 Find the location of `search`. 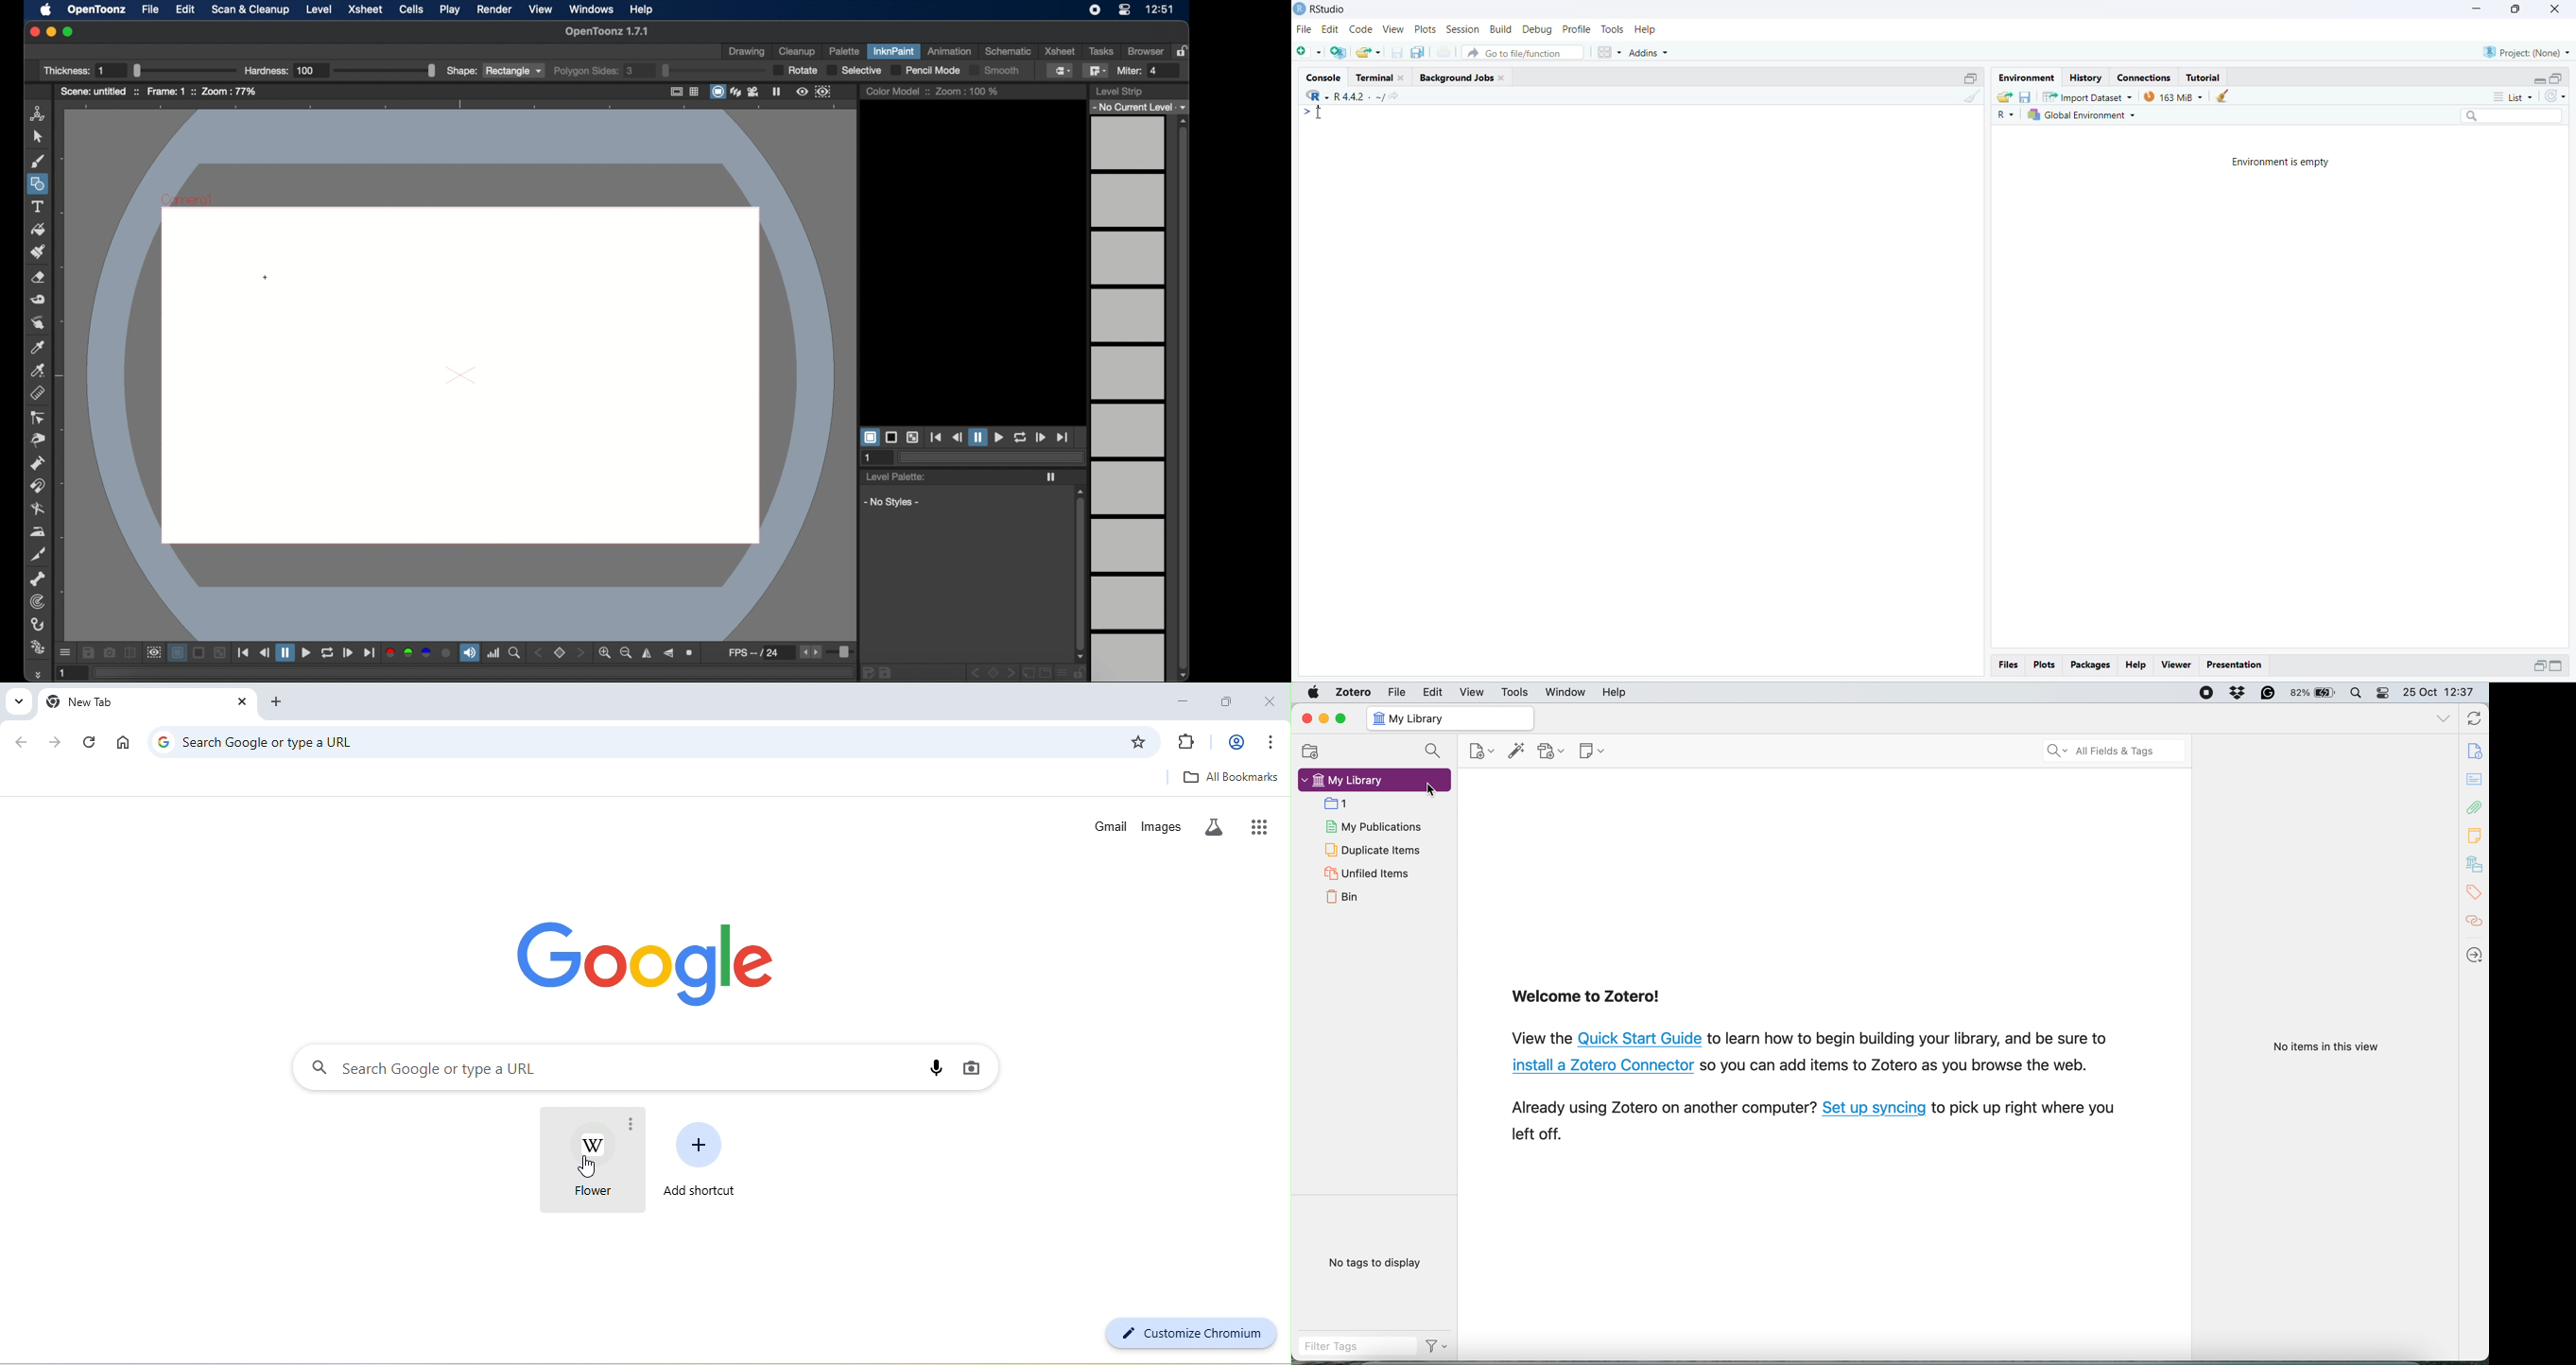

search is located at coordinates (2513, 116).